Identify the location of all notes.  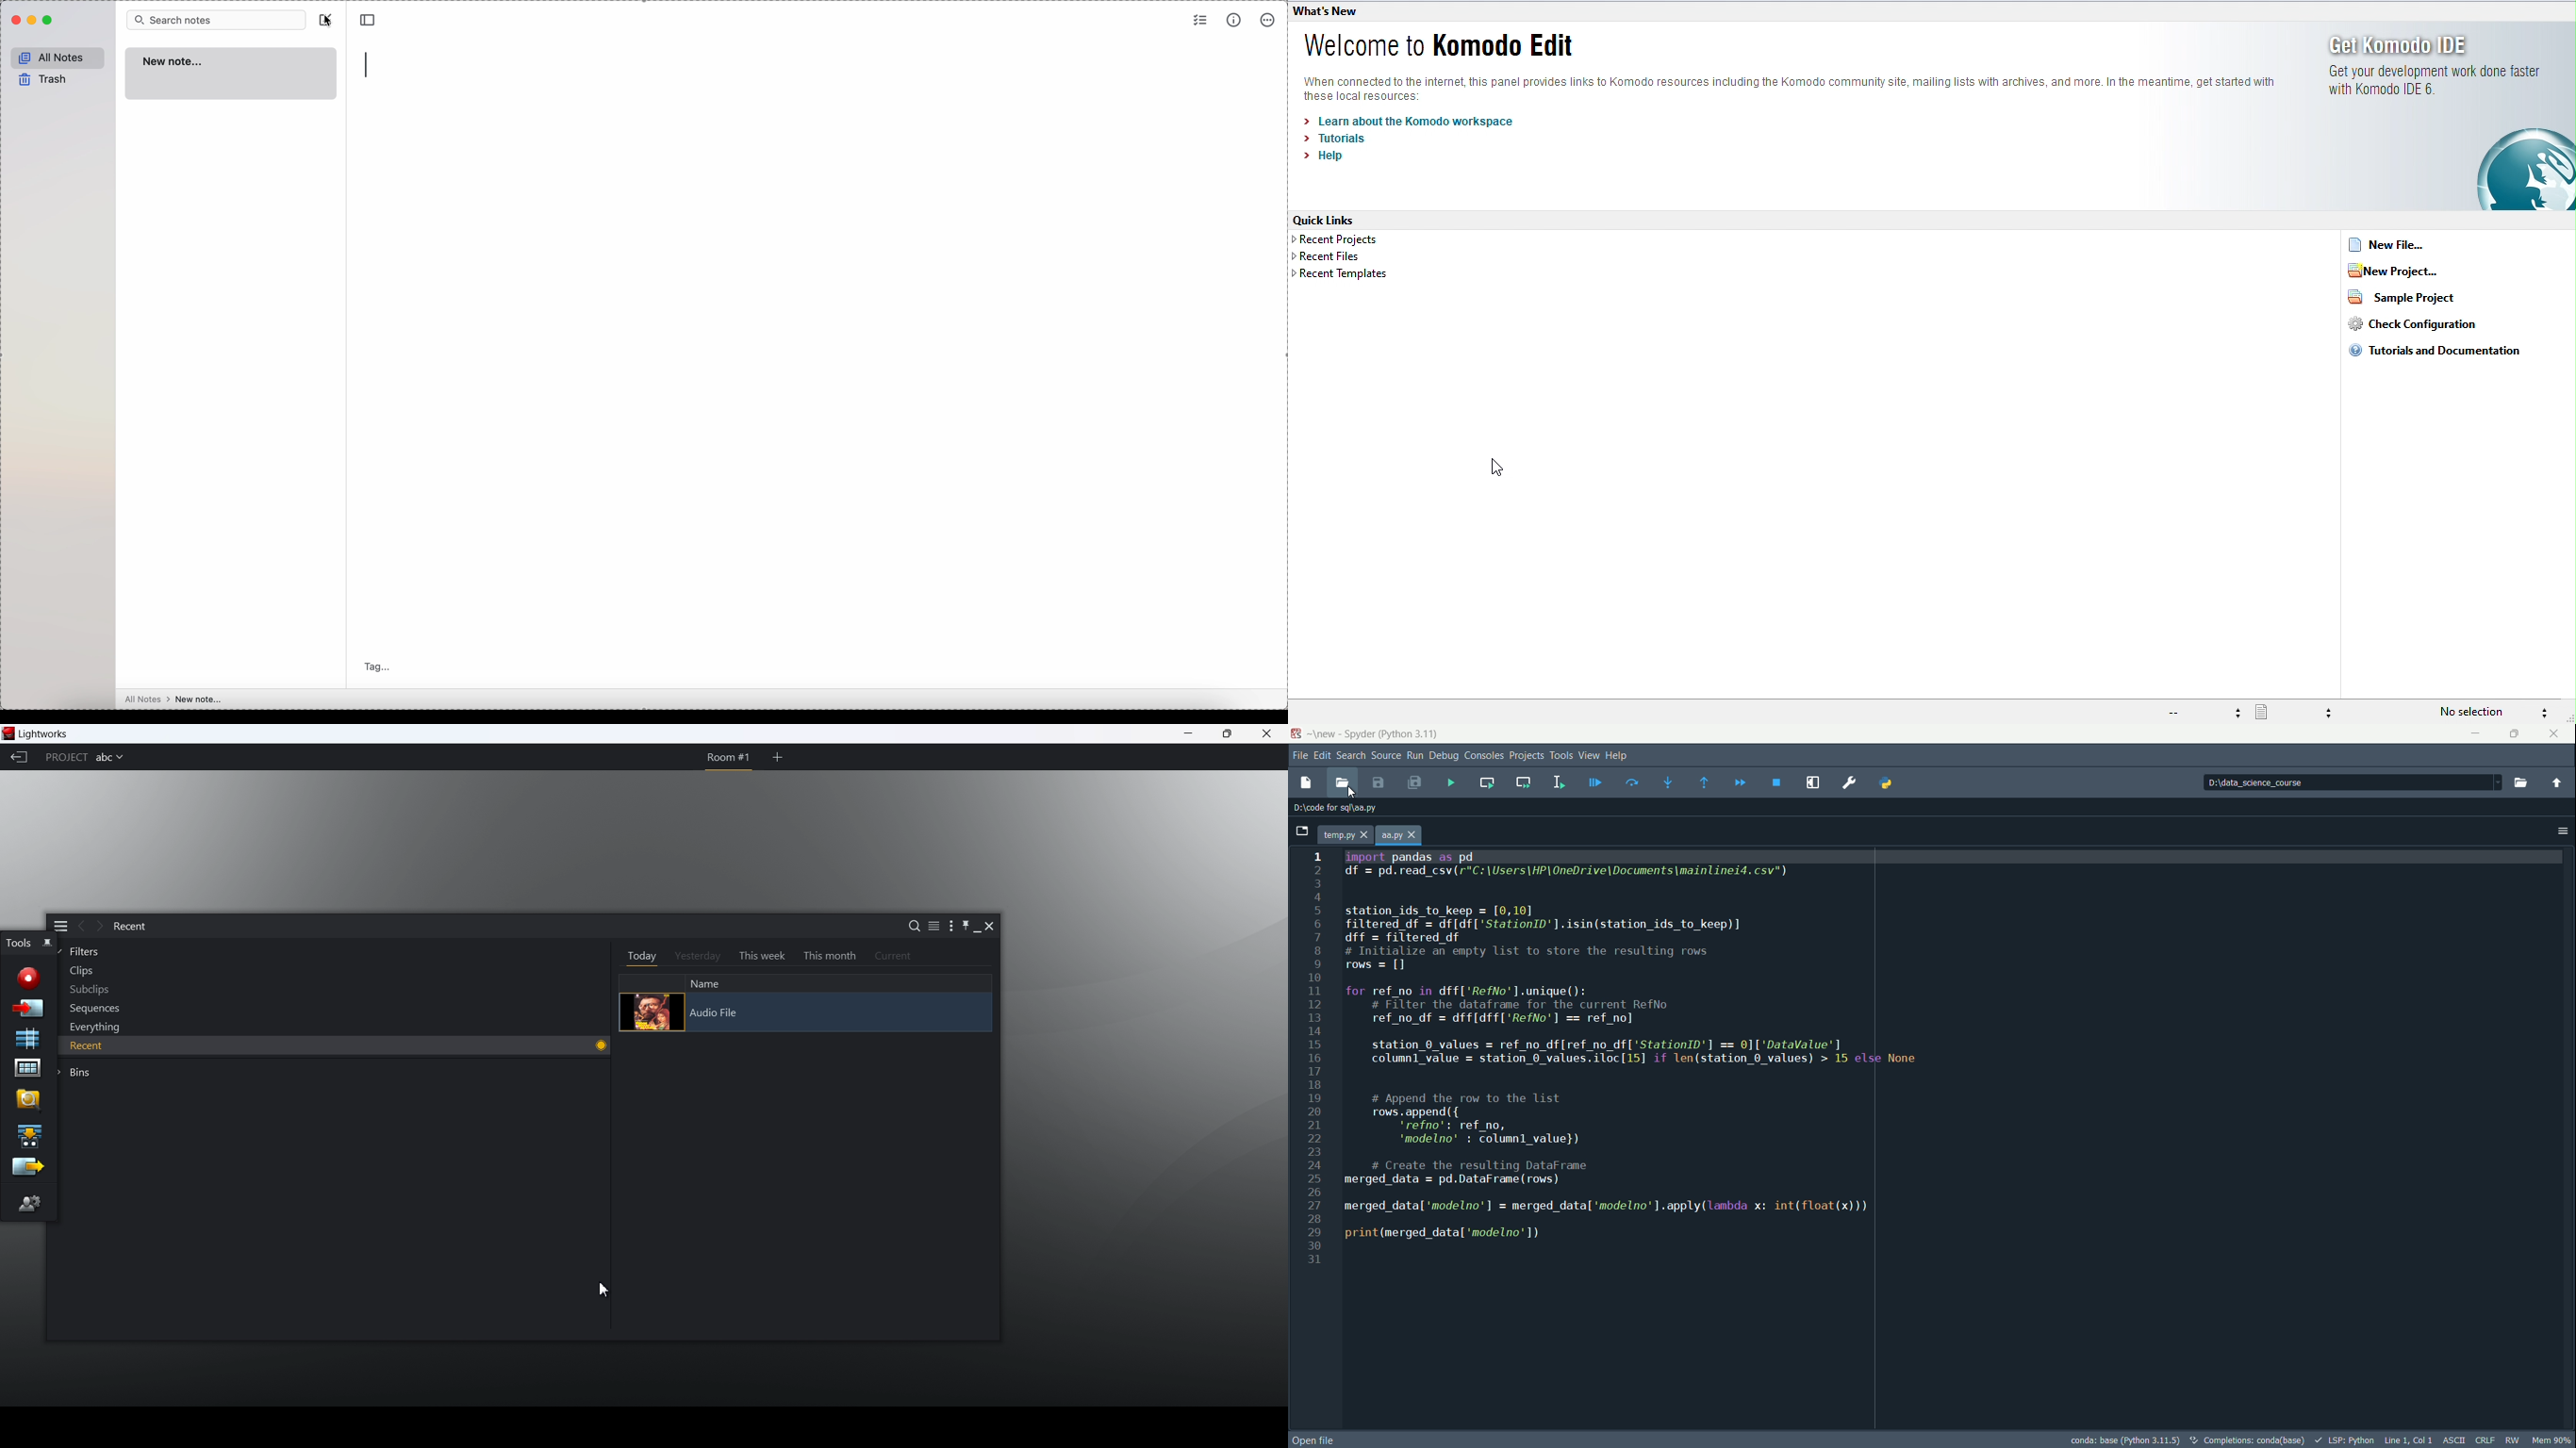
(144, 701).